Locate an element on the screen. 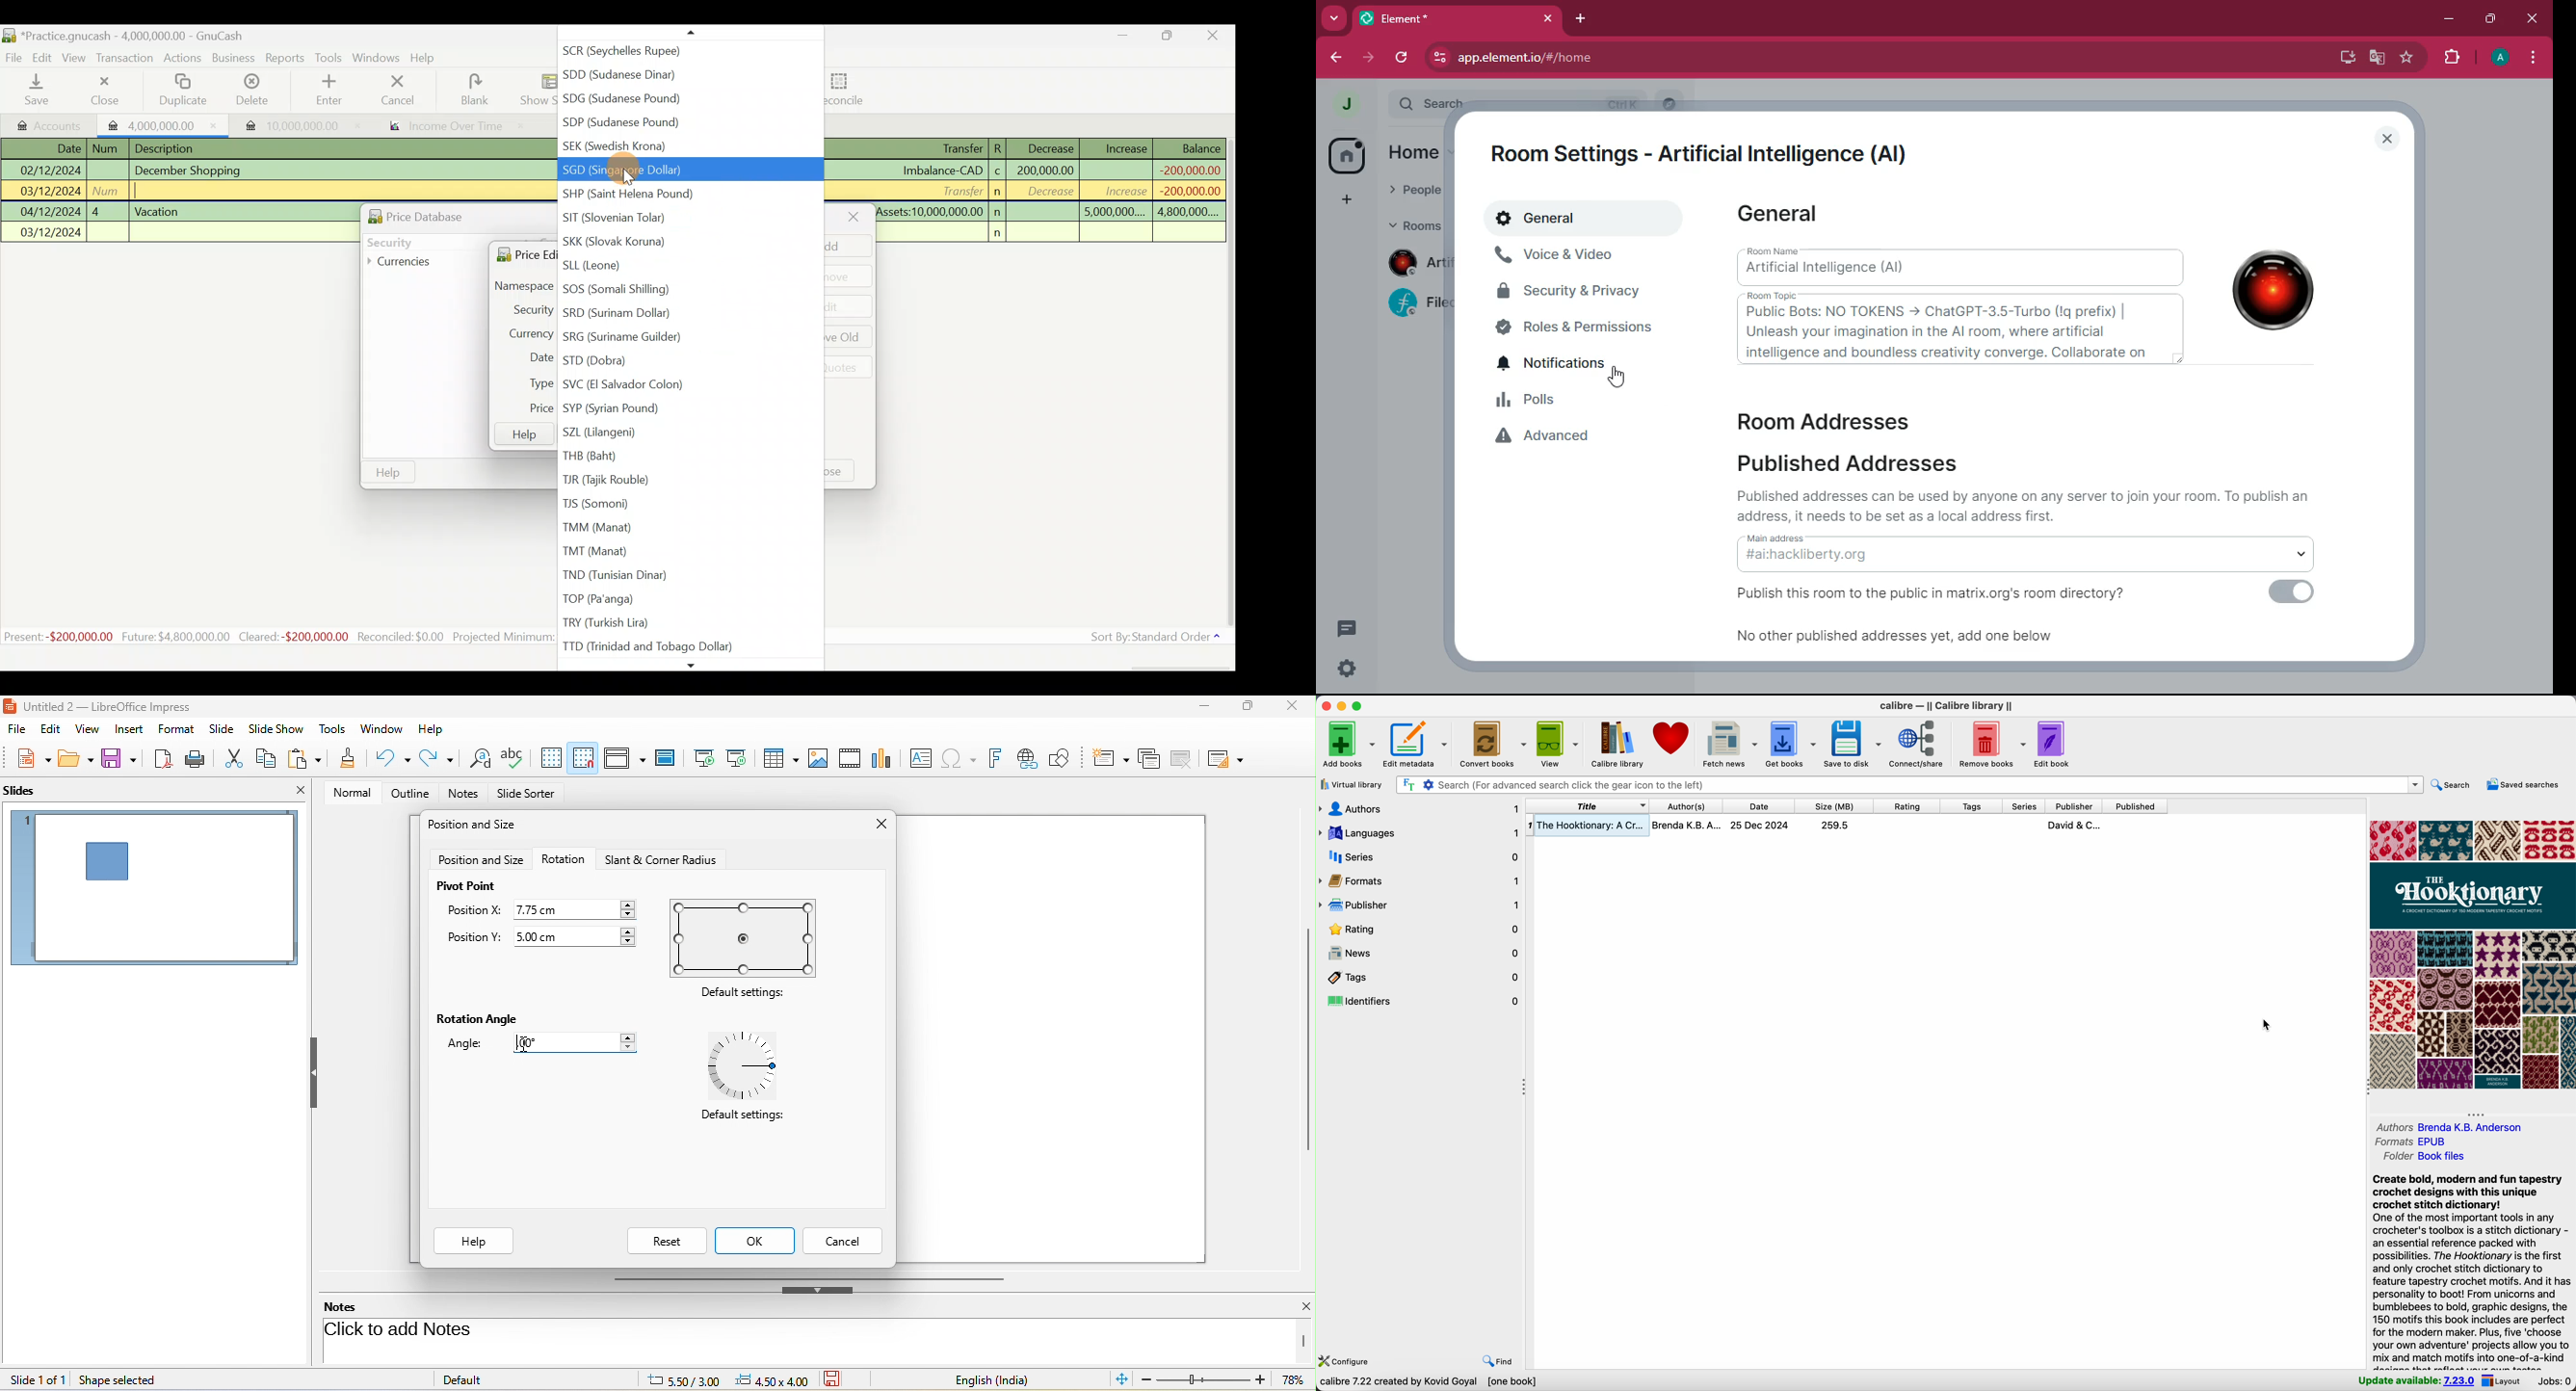  chart is located at coordinates (883, 757).